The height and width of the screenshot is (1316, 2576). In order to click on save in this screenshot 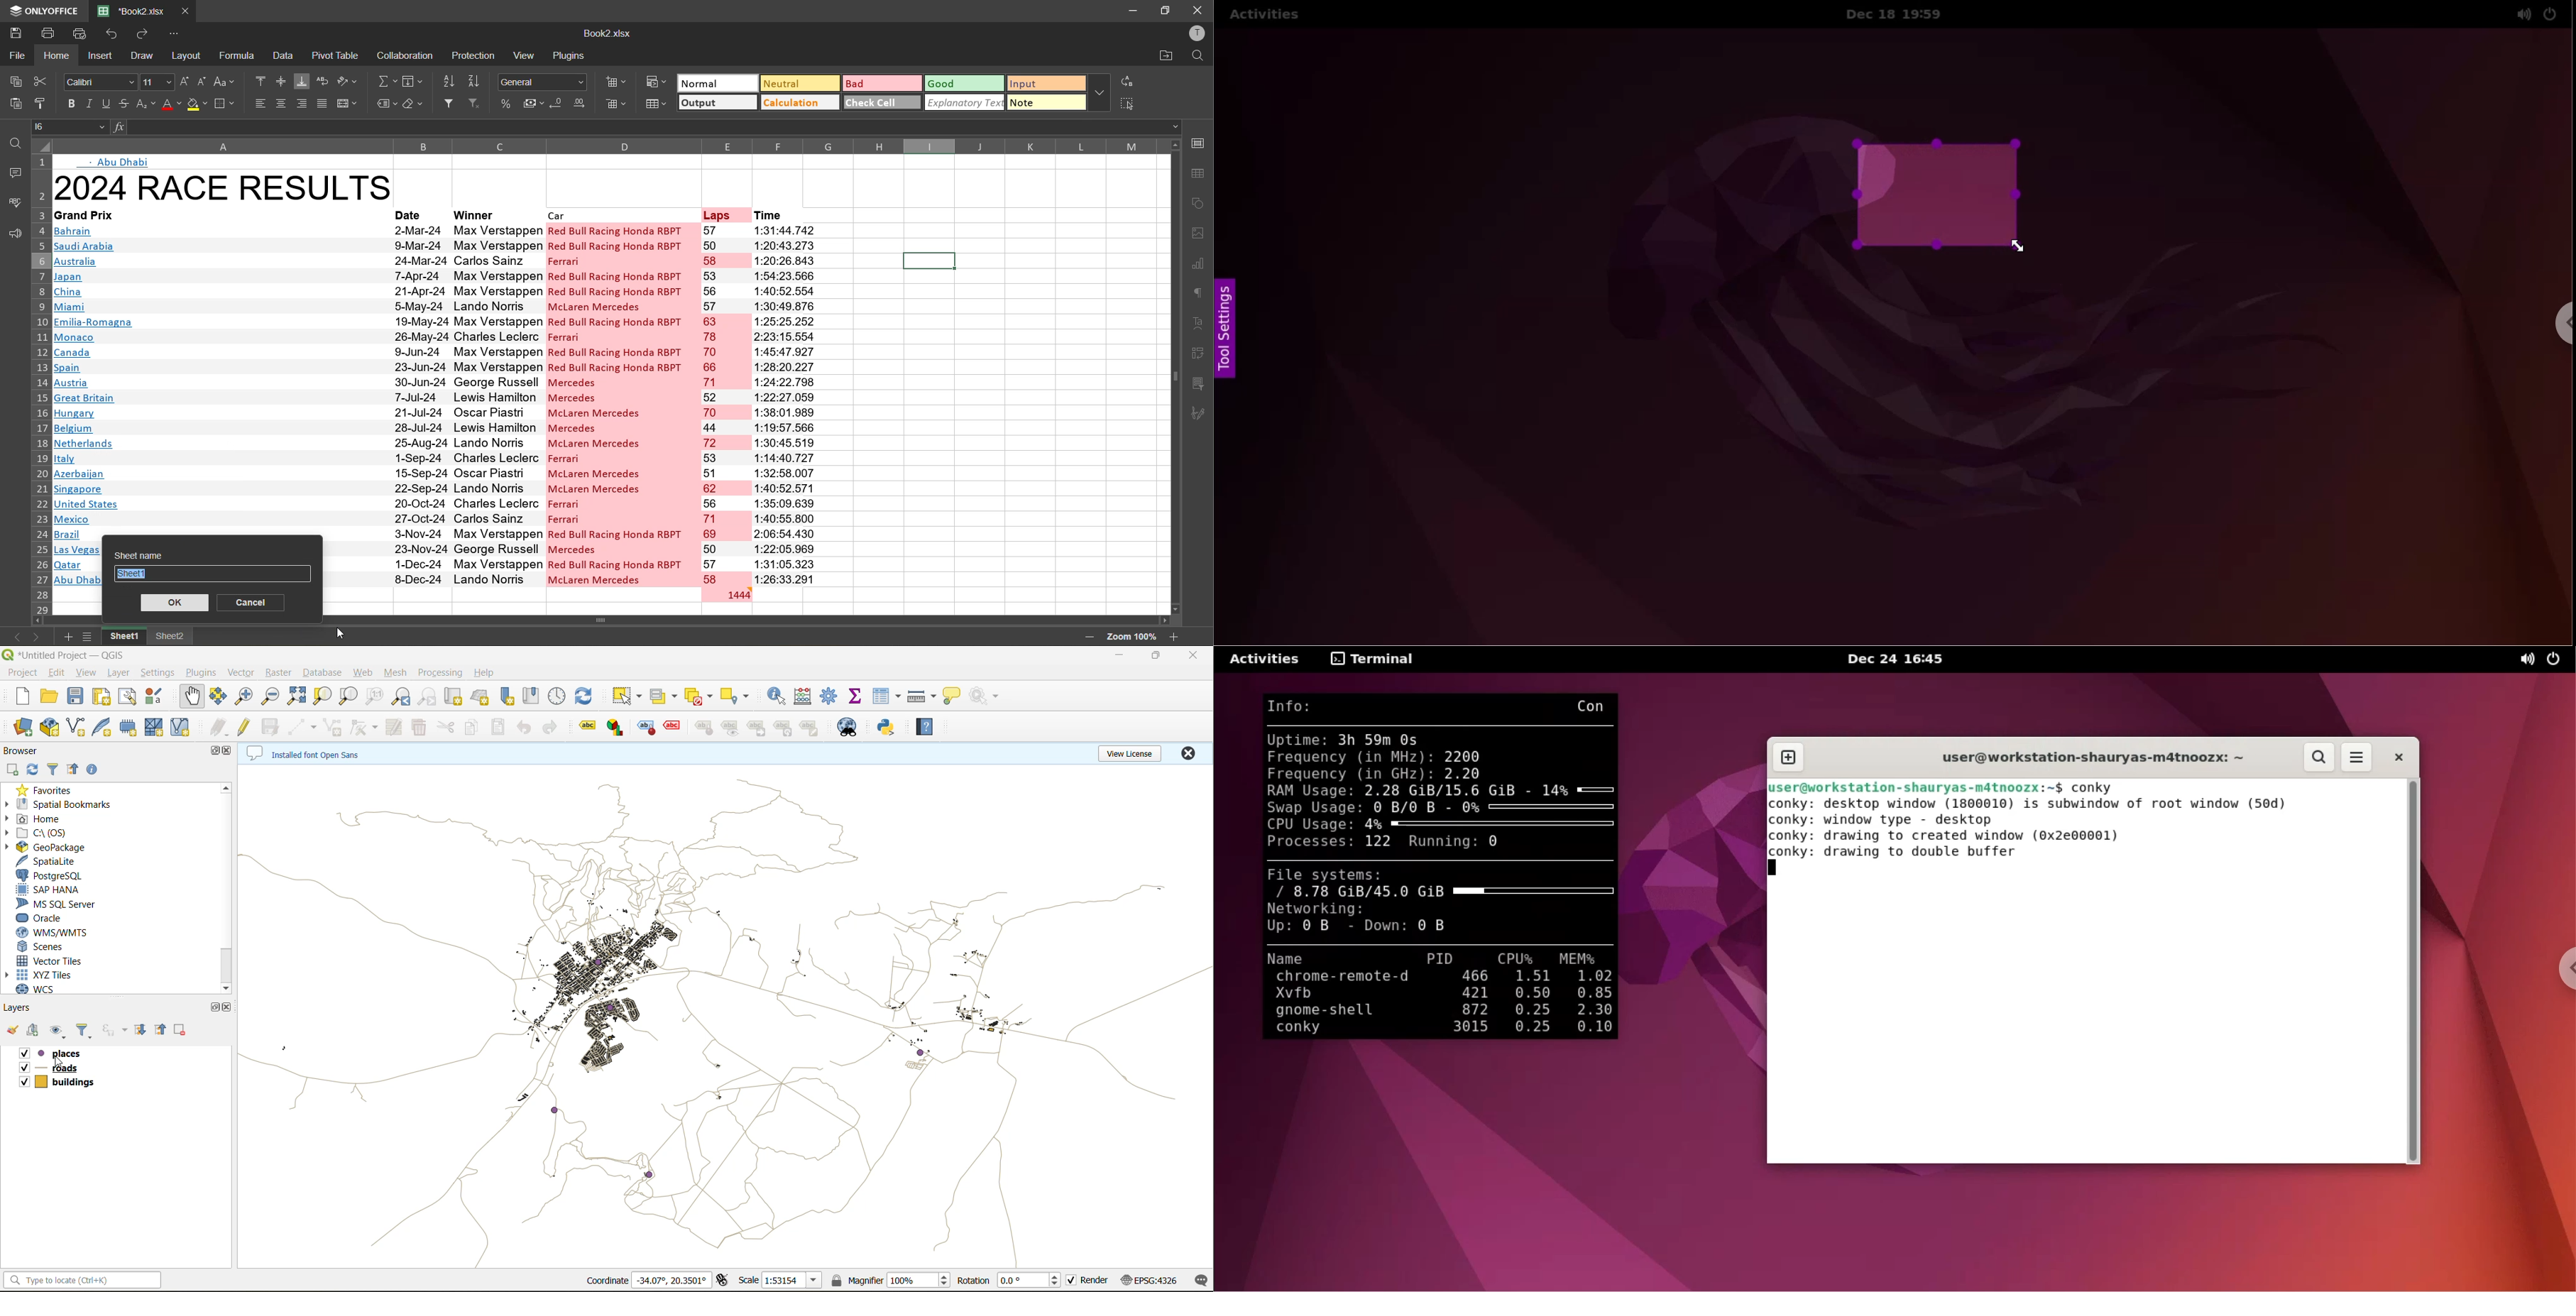, I will do `click(78, 698)`.